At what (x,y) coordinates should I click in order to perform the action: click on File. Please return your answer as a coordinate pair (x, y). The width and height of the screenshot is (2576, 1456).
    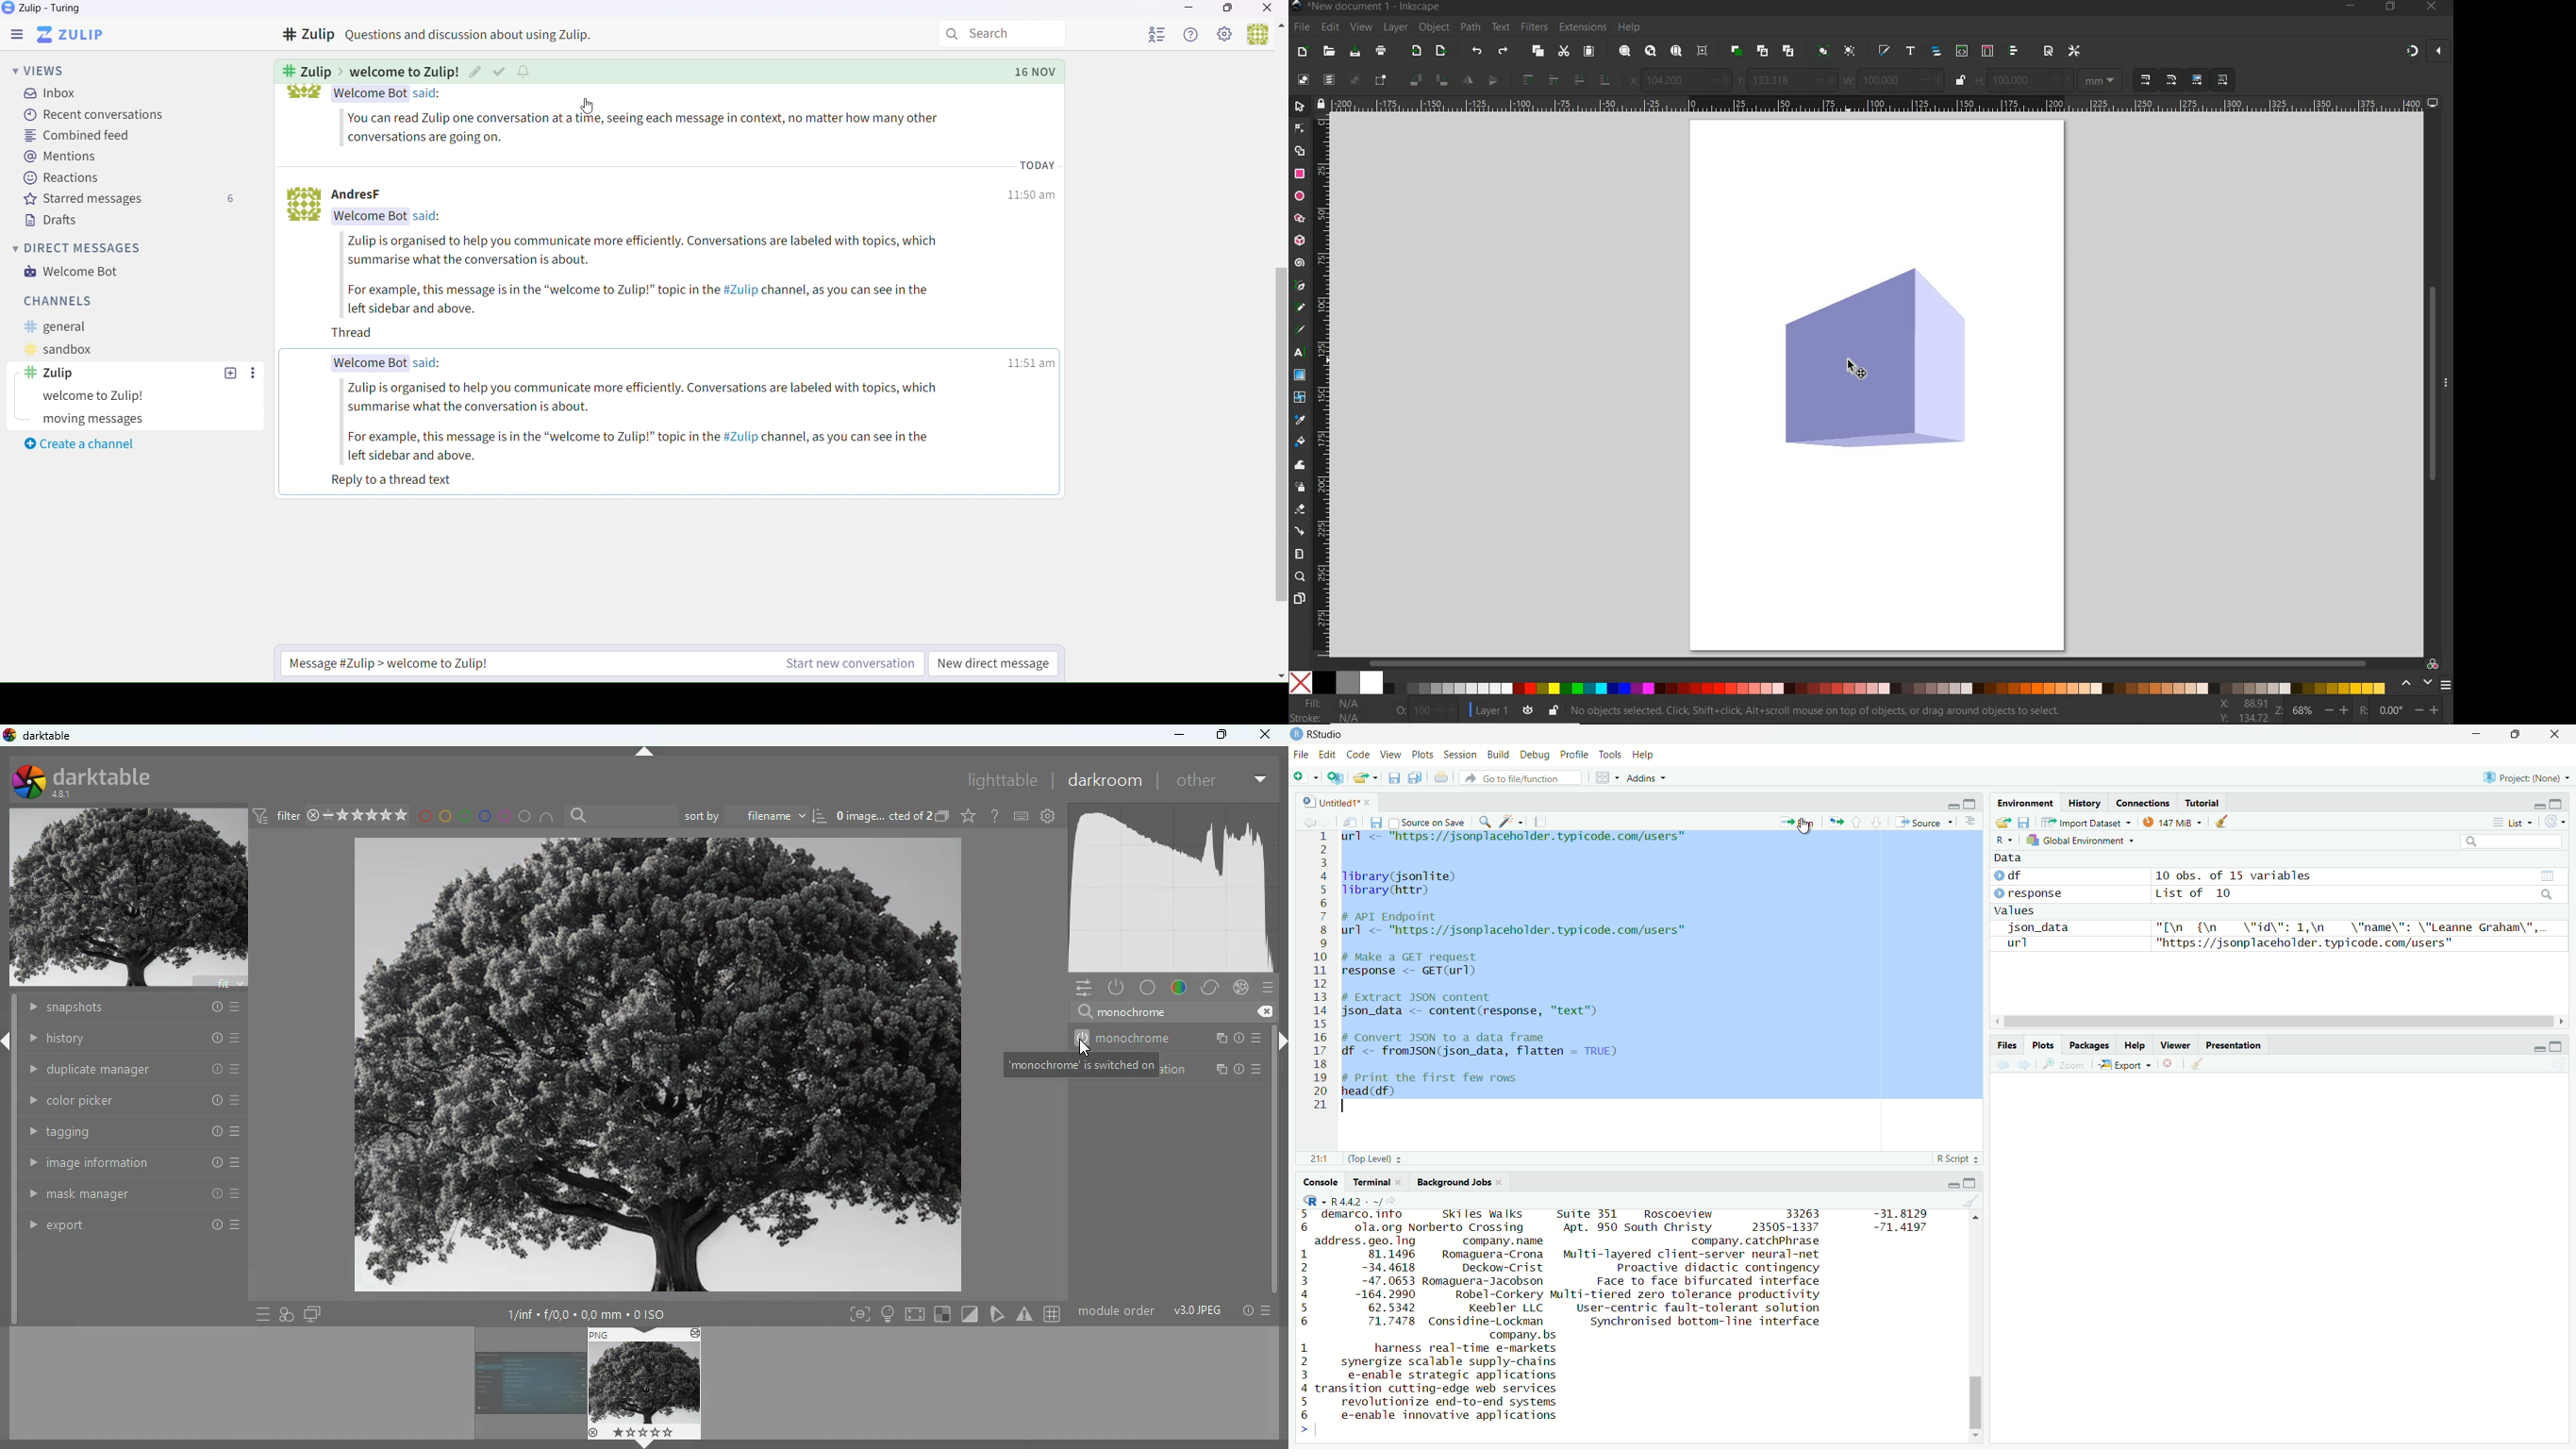
    Looking at the image, I should click on (1302, 754).